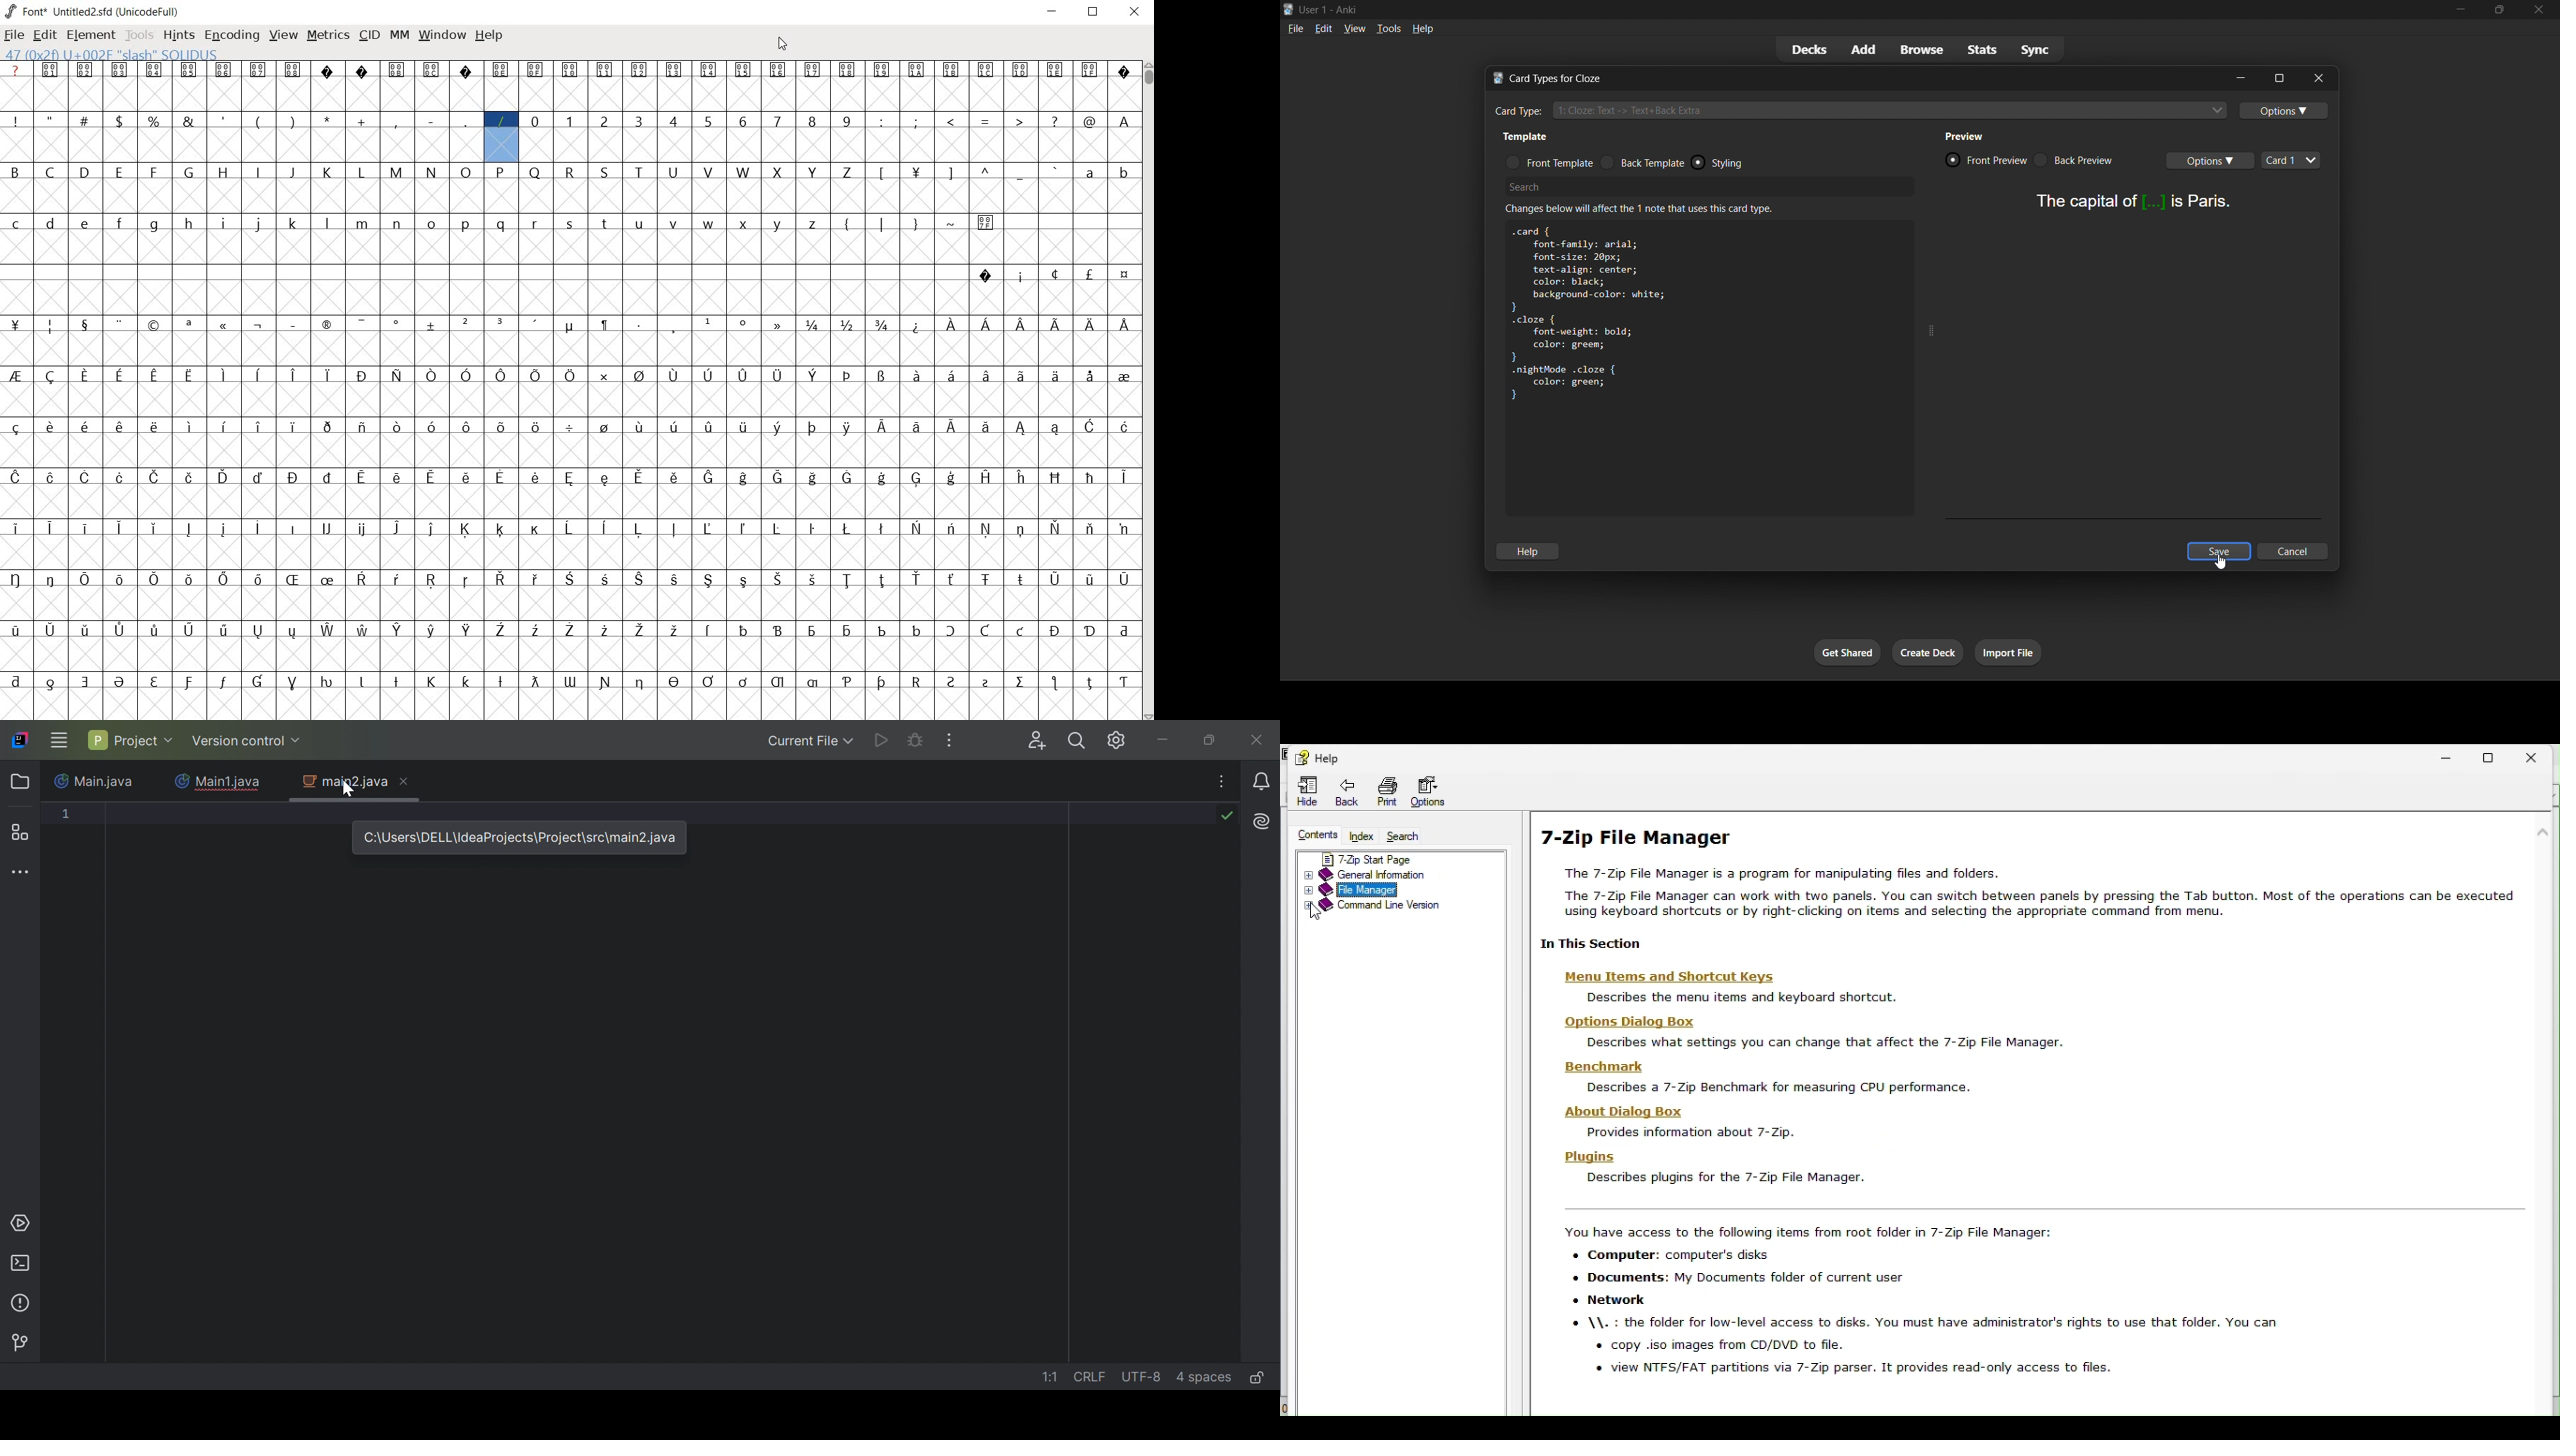 The width and height of the screenshot is (2576, 1456). I want to click on Encoding, so click(150, 10).